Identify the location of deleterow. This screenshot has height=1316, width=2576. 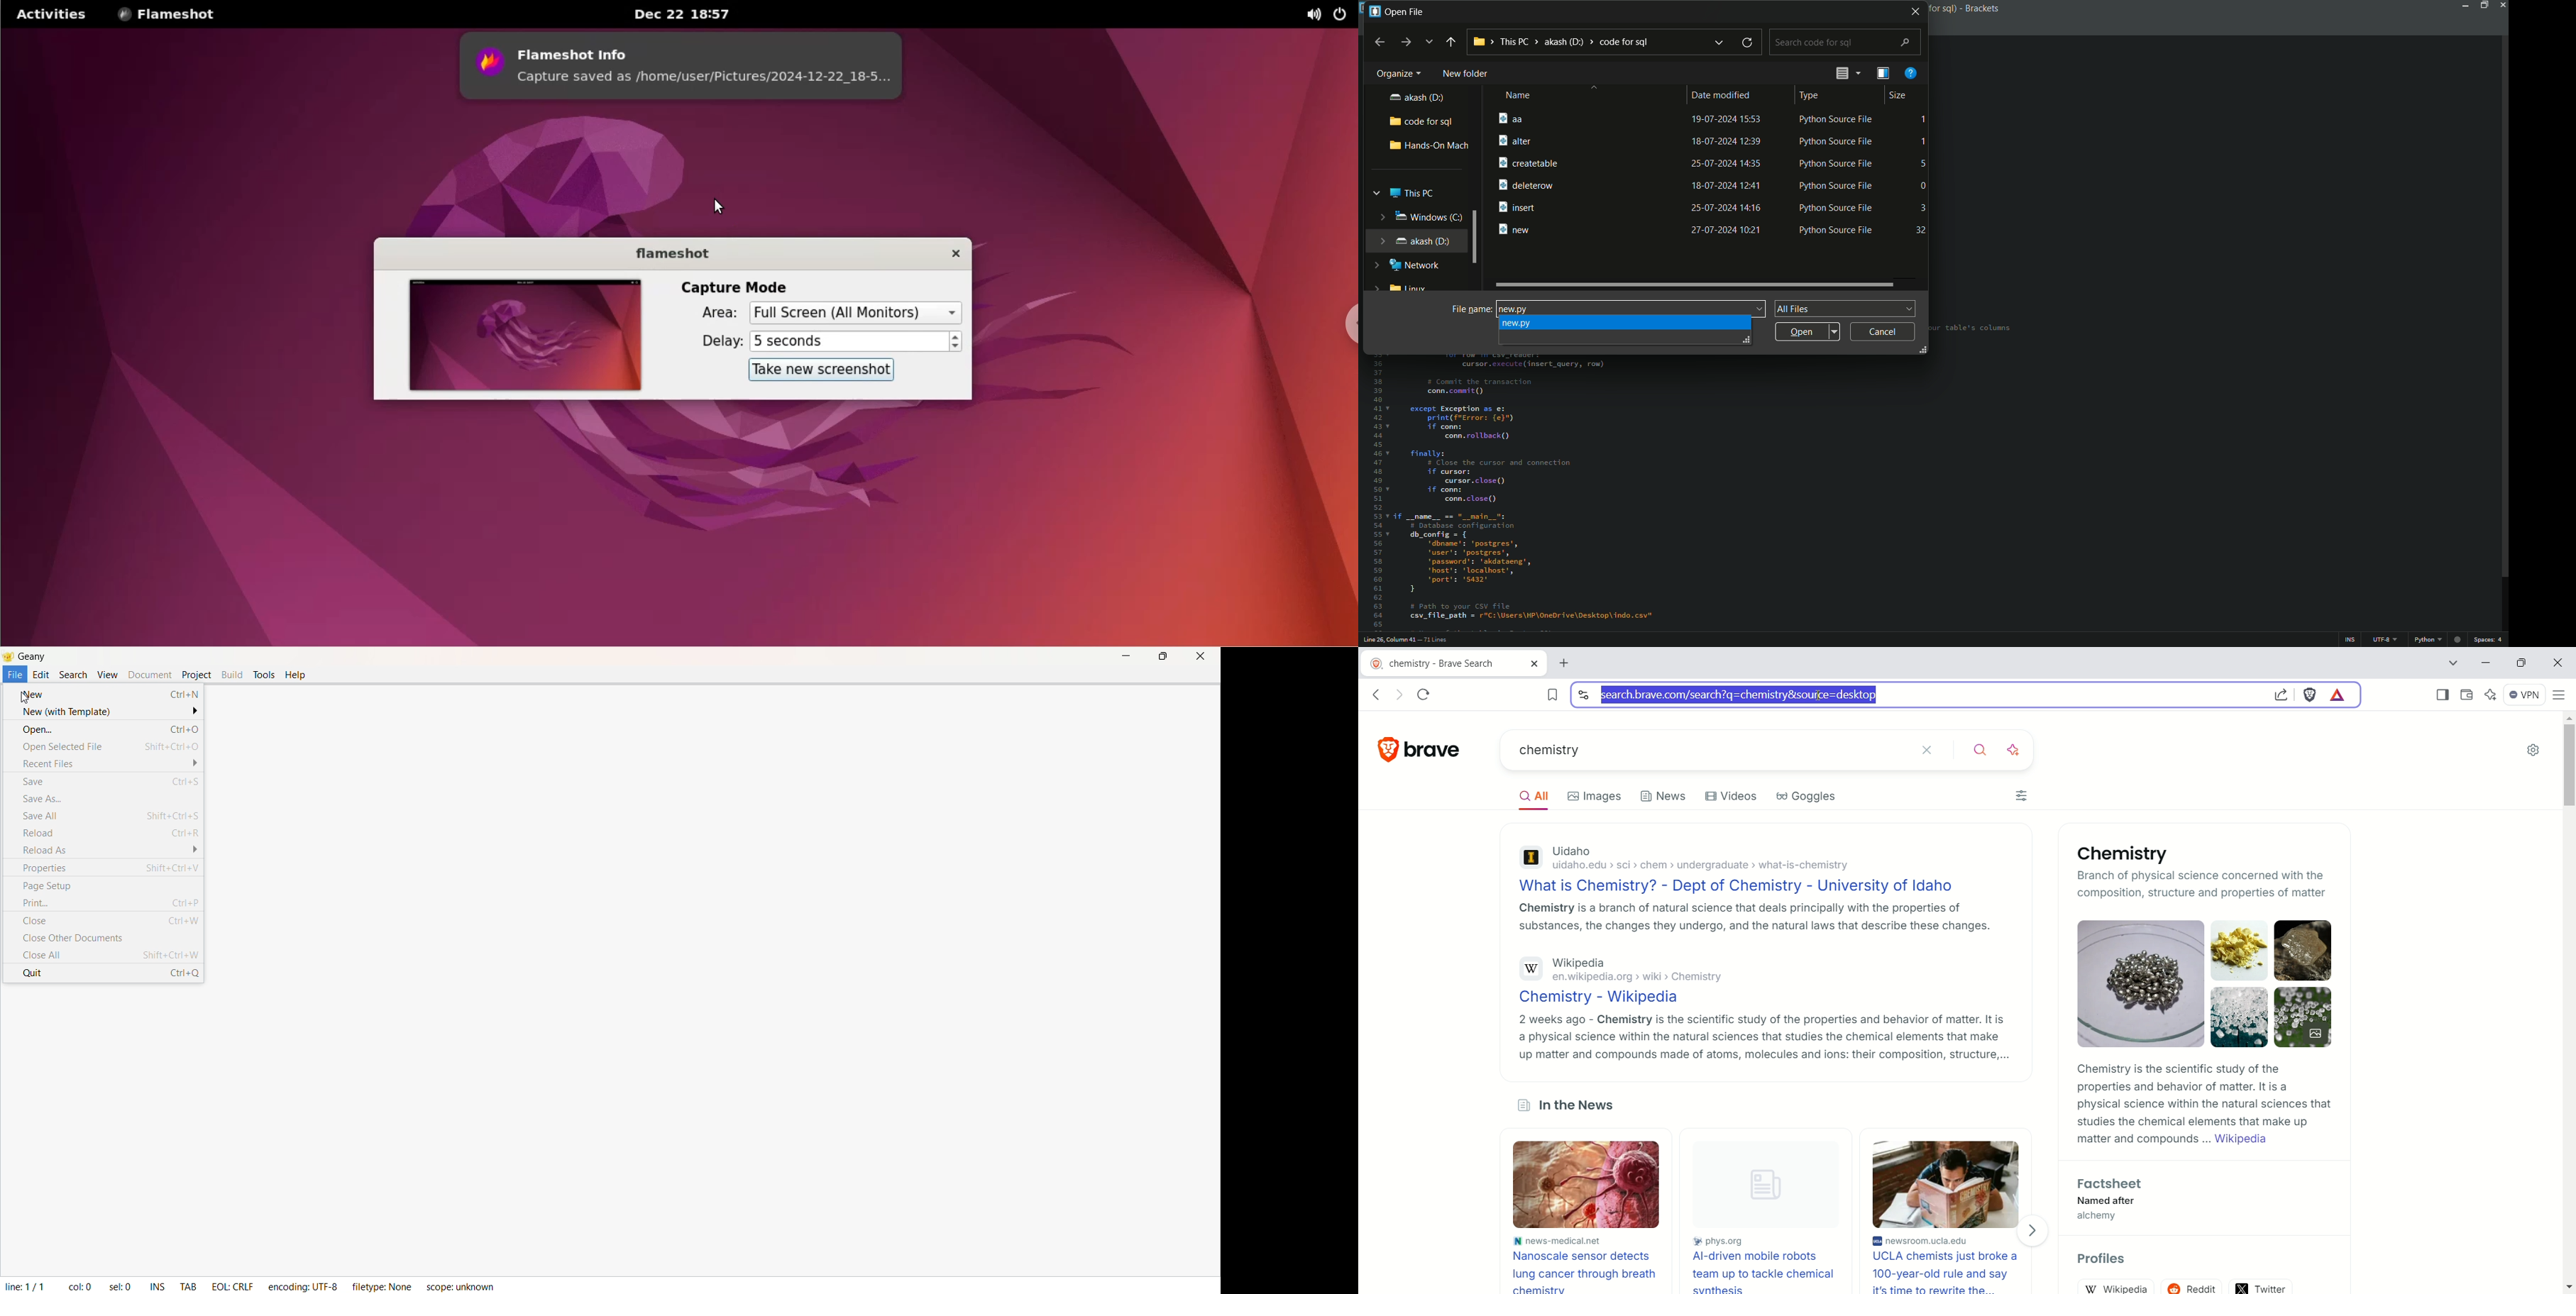
(1530, 185).